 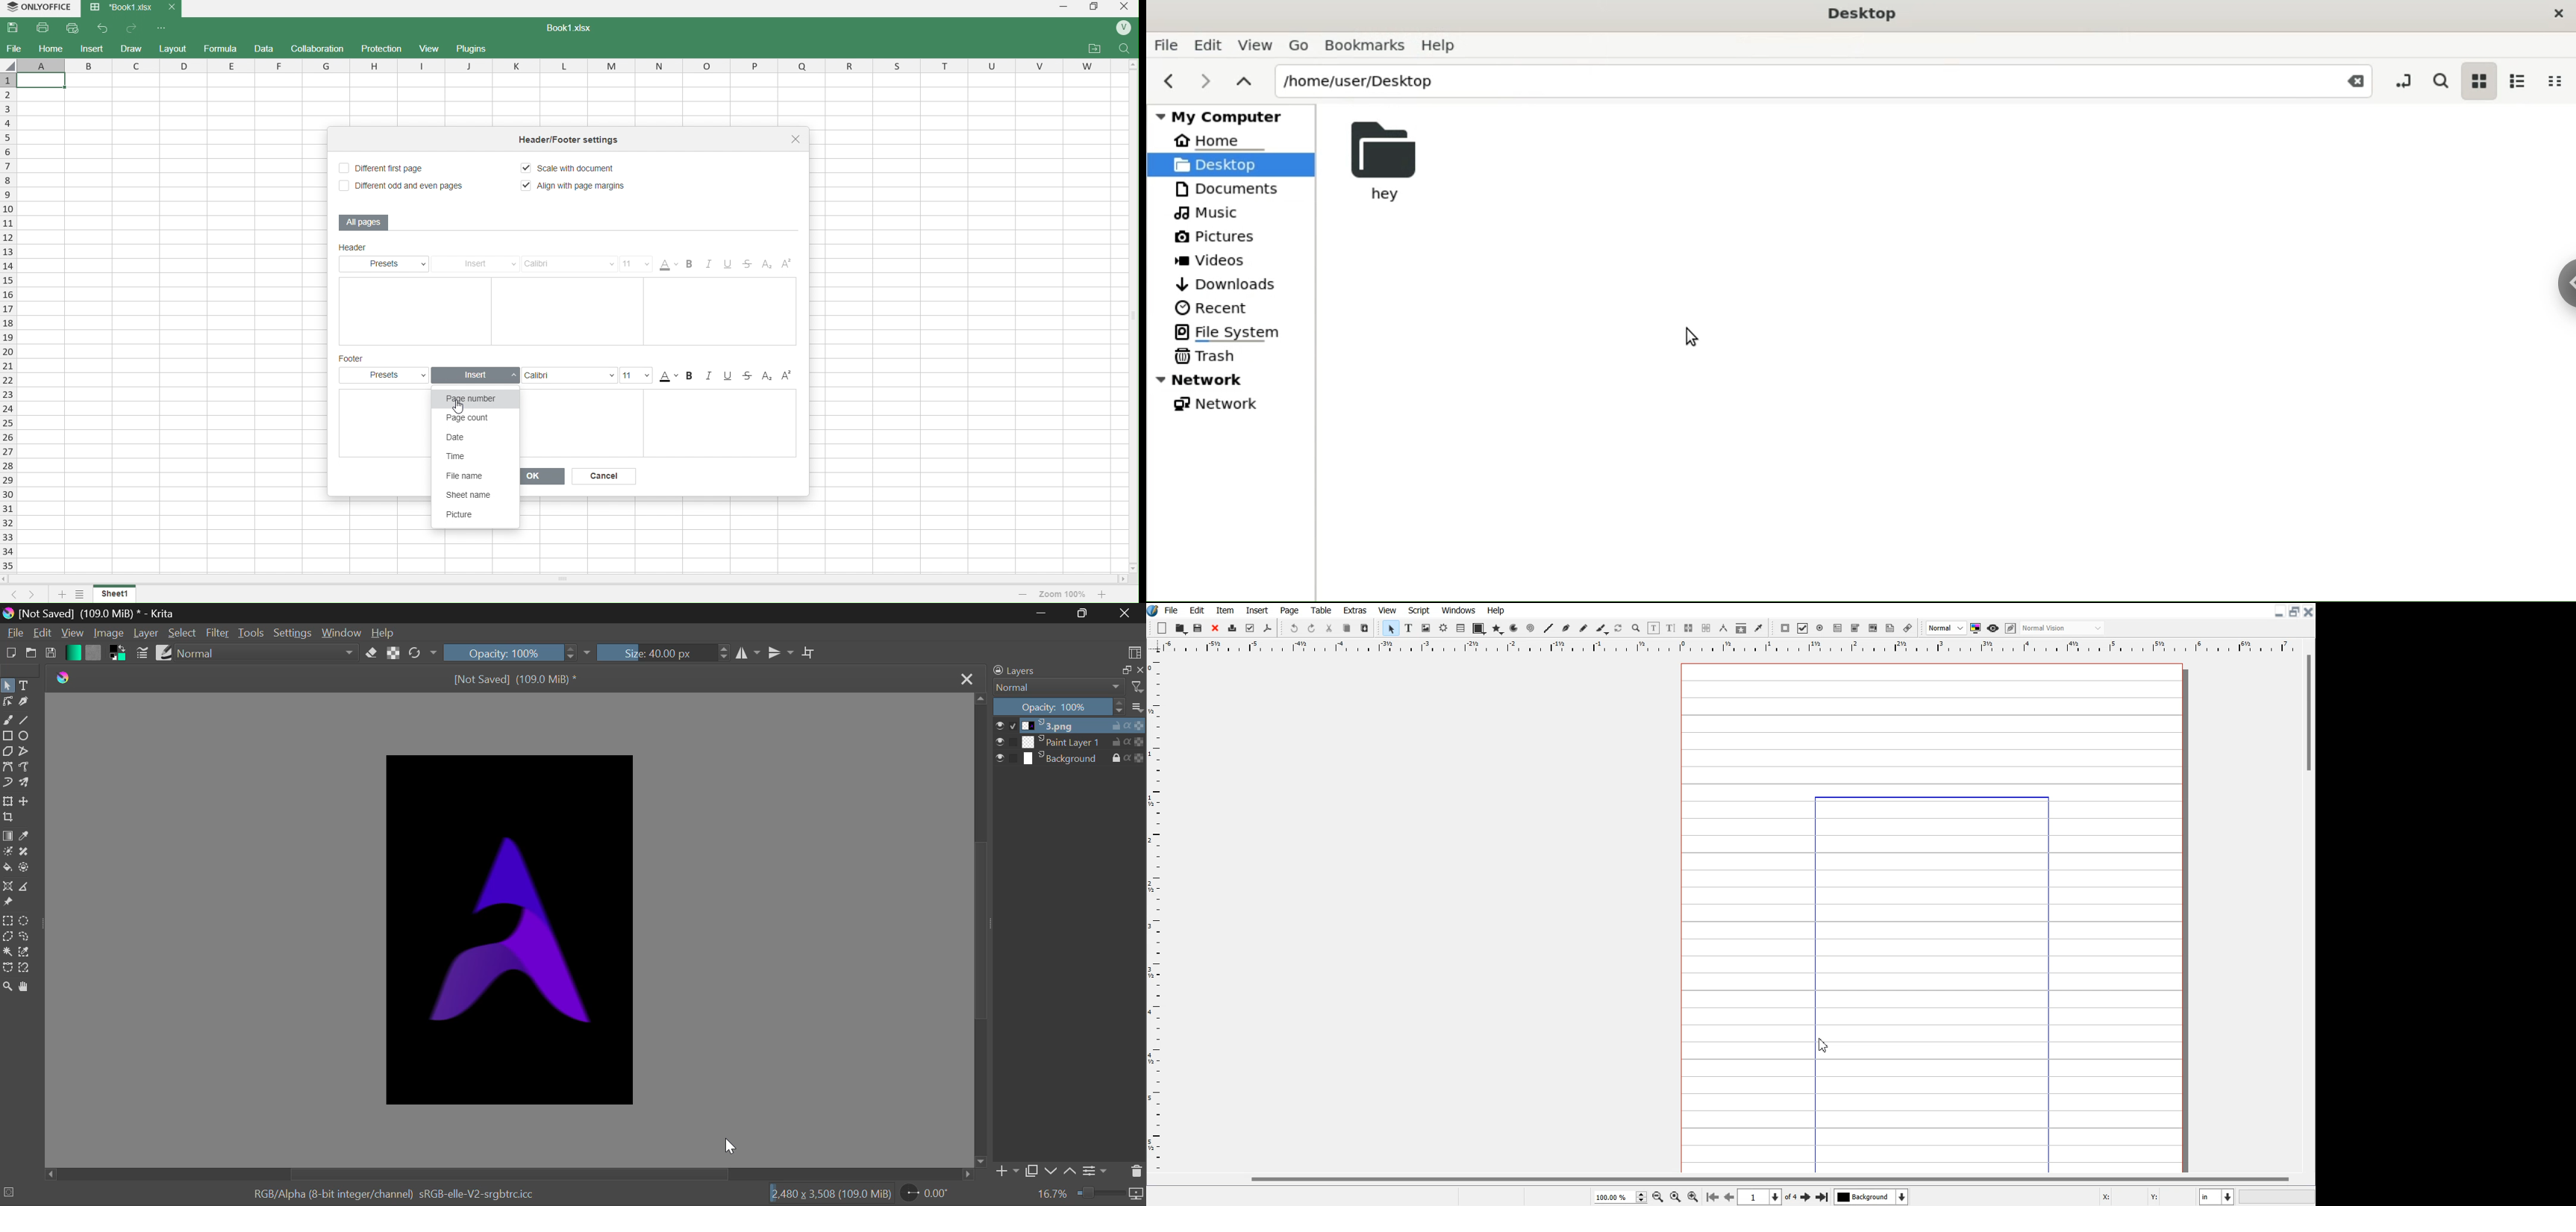 What do you see at coordinates (692, 265) in the screenshot?
I see `Bold` at bounding box center [692, 265].